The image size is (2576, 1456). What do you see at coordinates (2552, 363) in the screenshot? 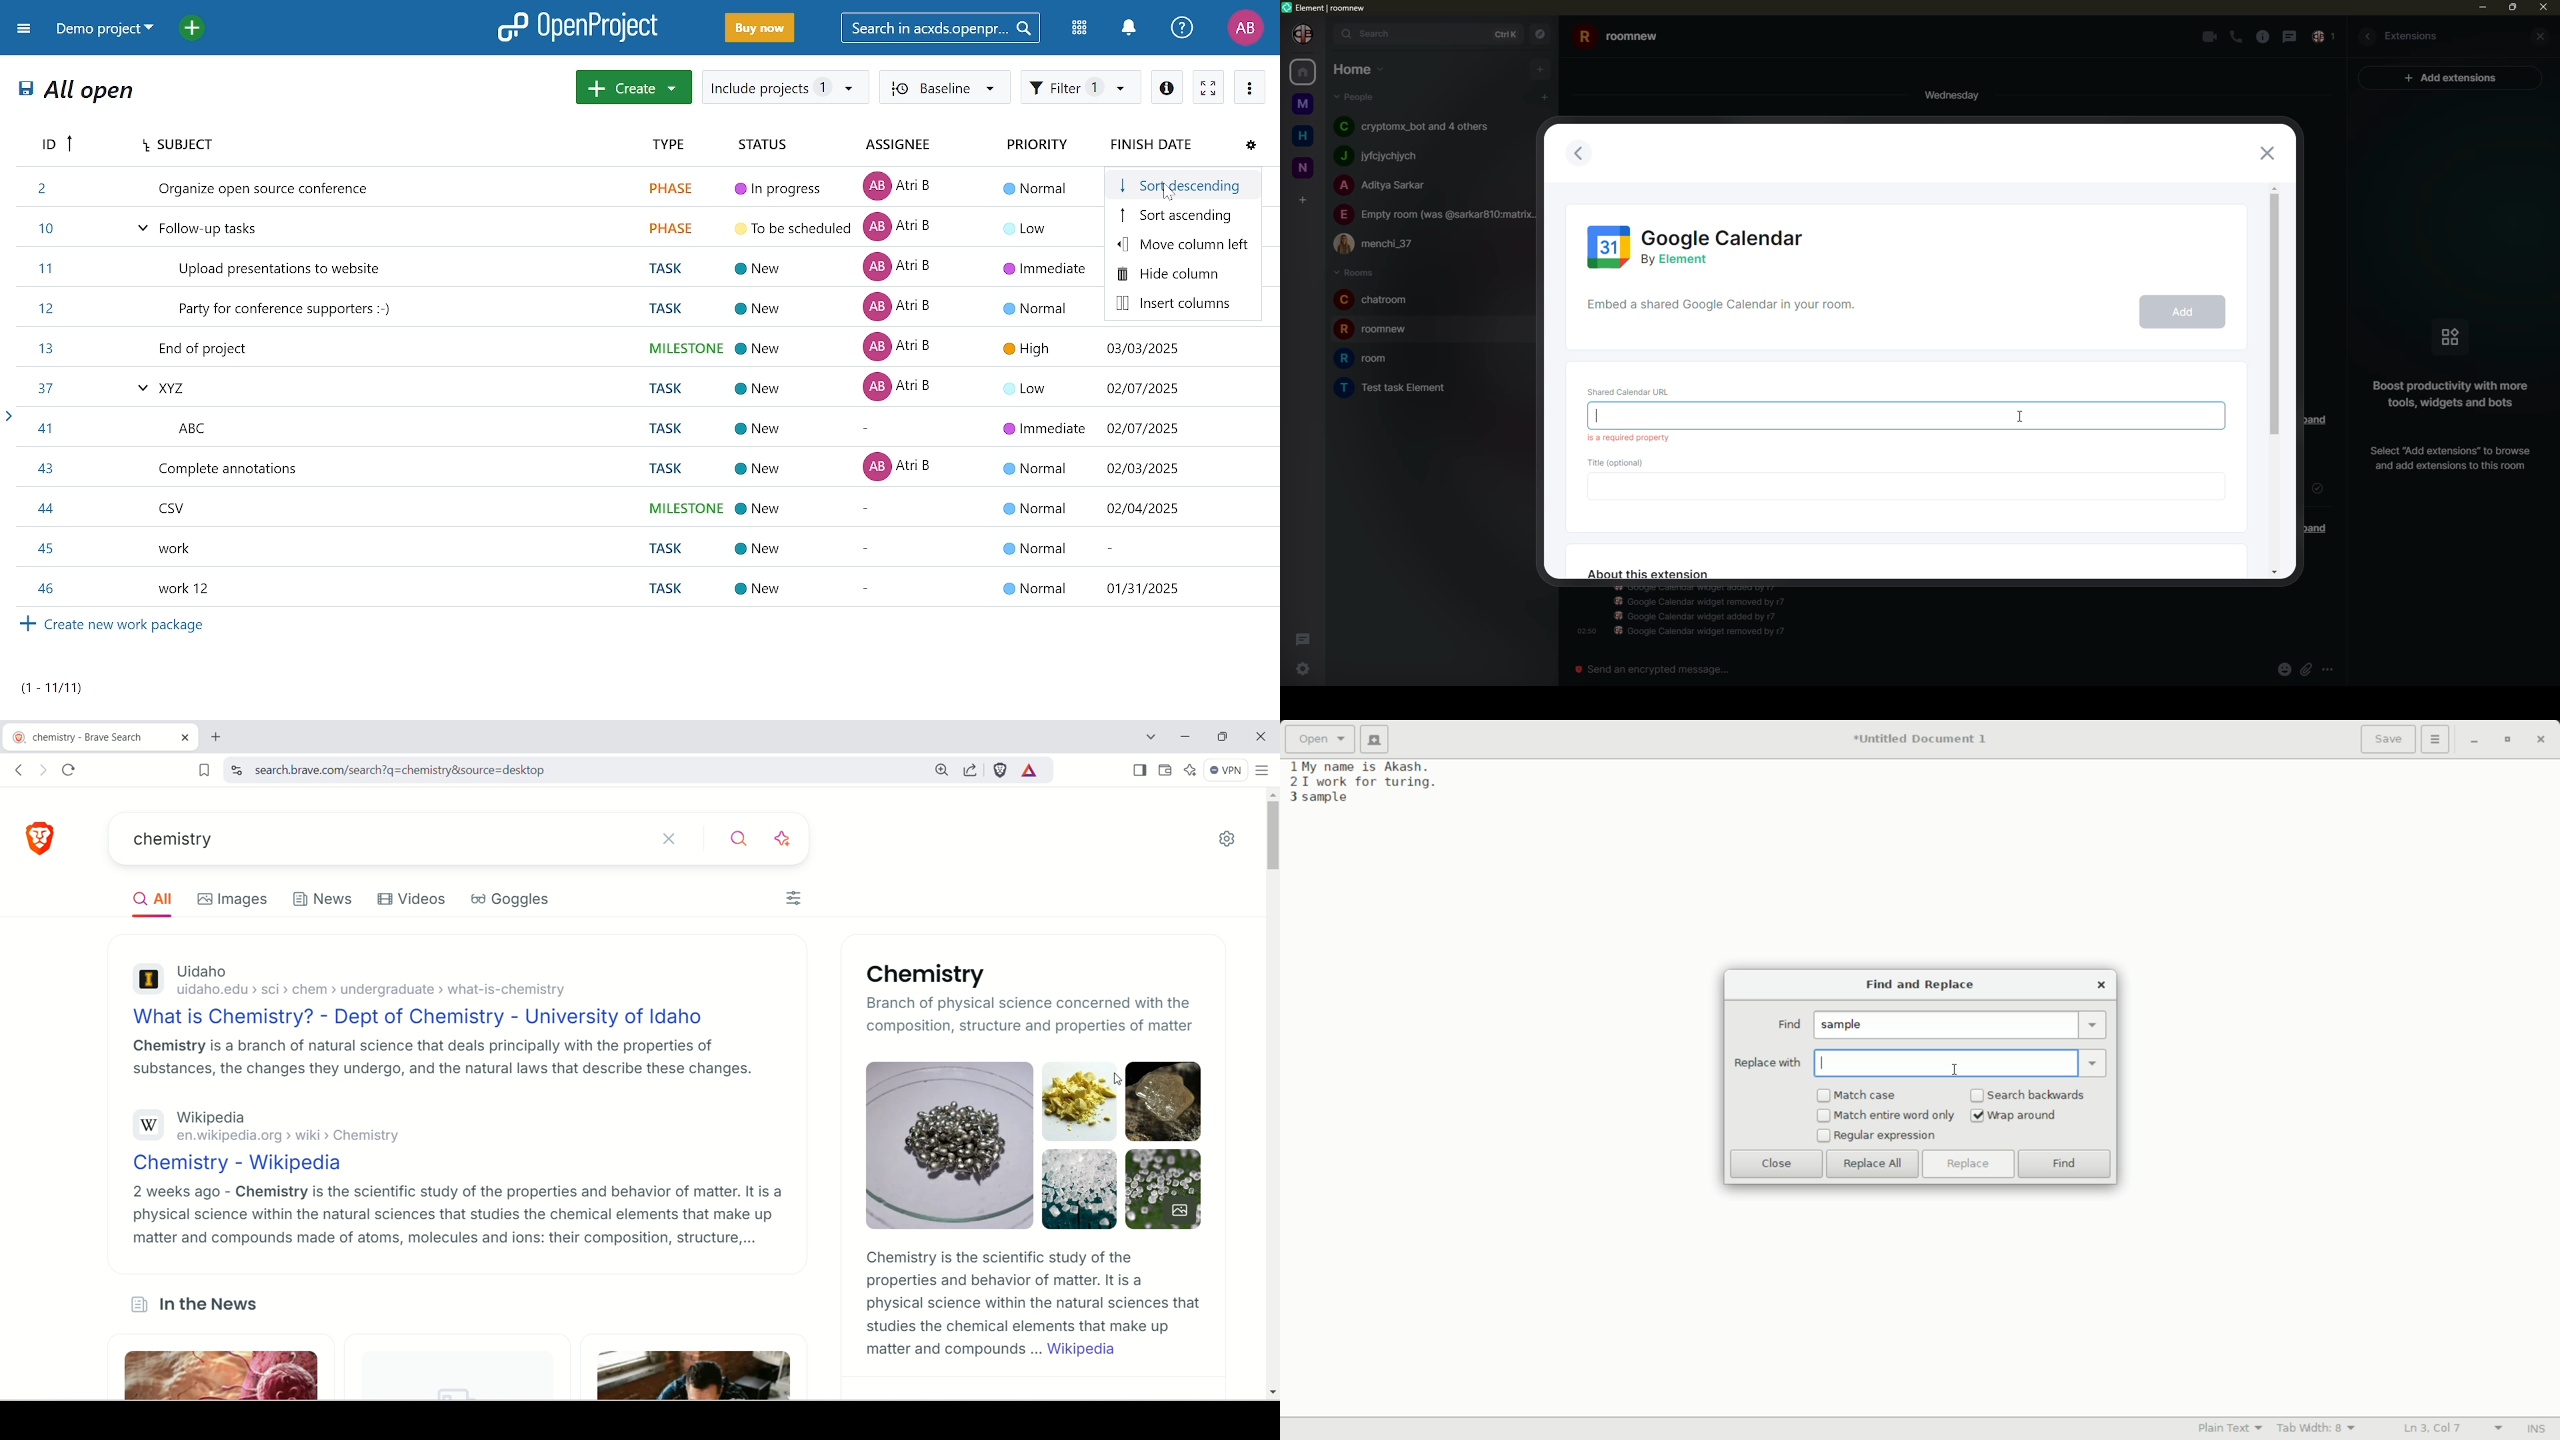
I see `vertical scrollbar` at bounding box center [2552, 363].